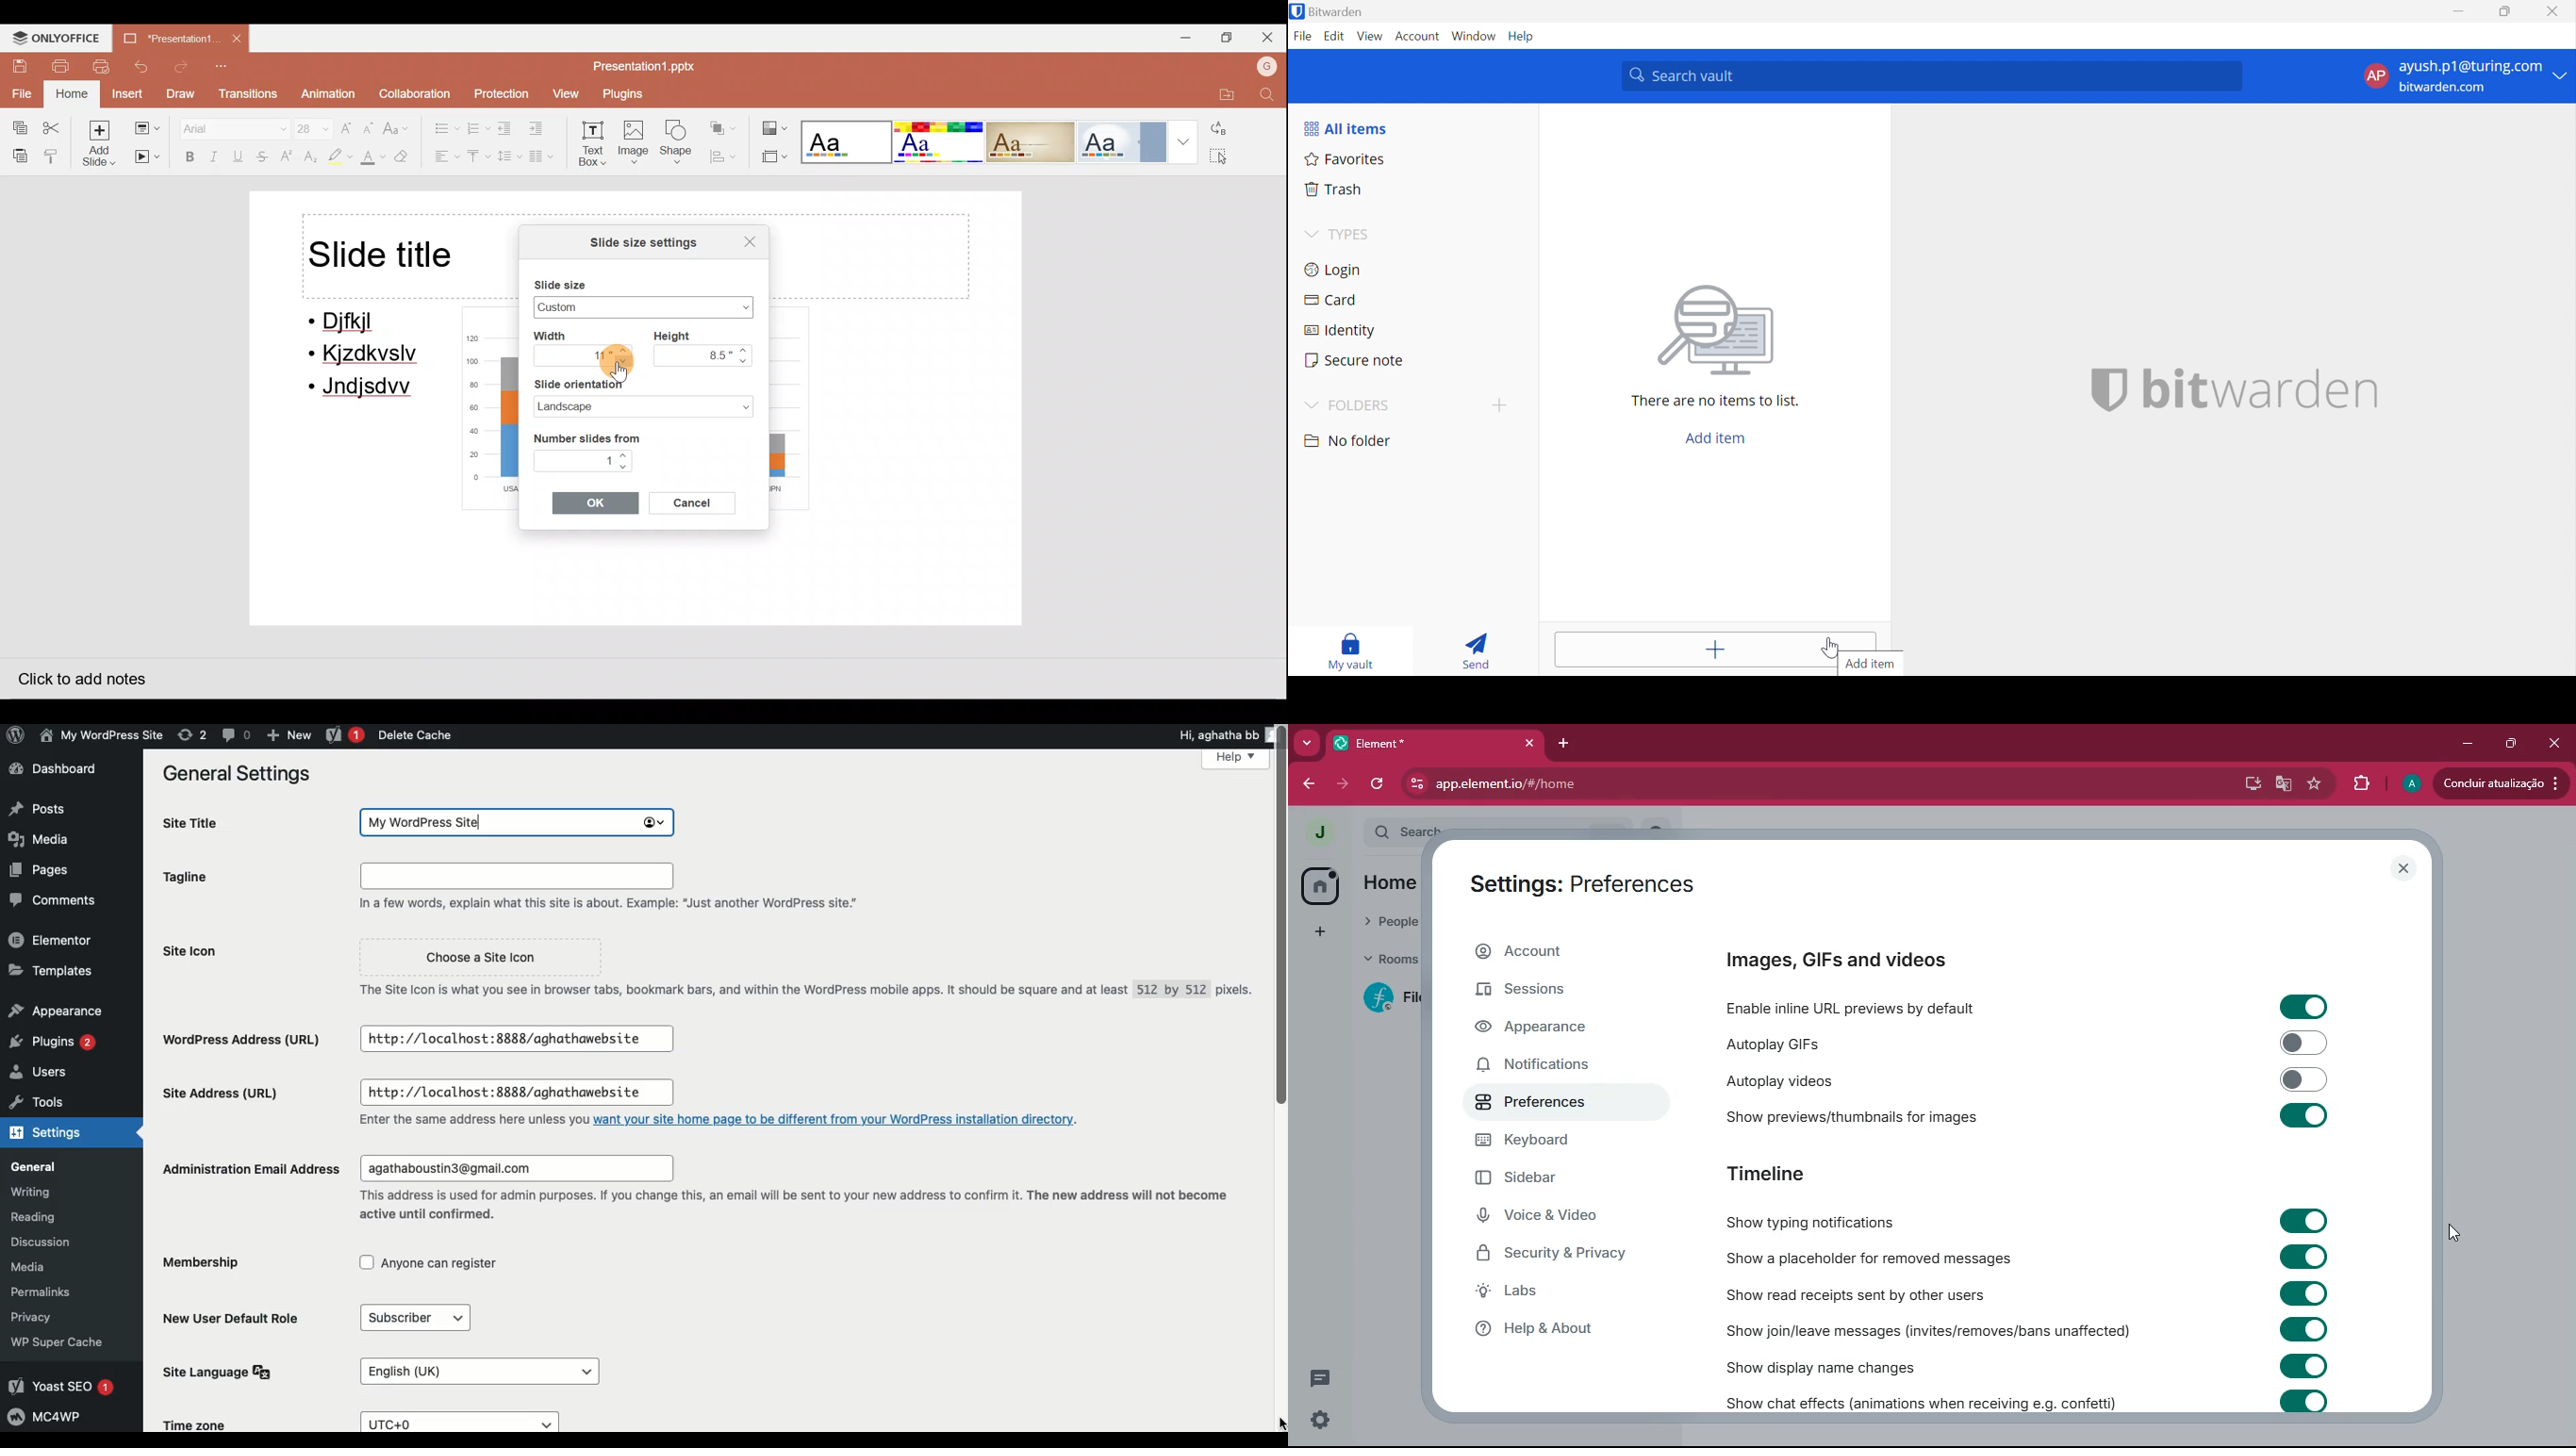 This screenshot has height=1456, width=2576. What do you see at coordinates (843, 1120) in the screenshot?
I see `want your site home page to be different from your WordPress installation directory.` at bounding box center [843, 1120].